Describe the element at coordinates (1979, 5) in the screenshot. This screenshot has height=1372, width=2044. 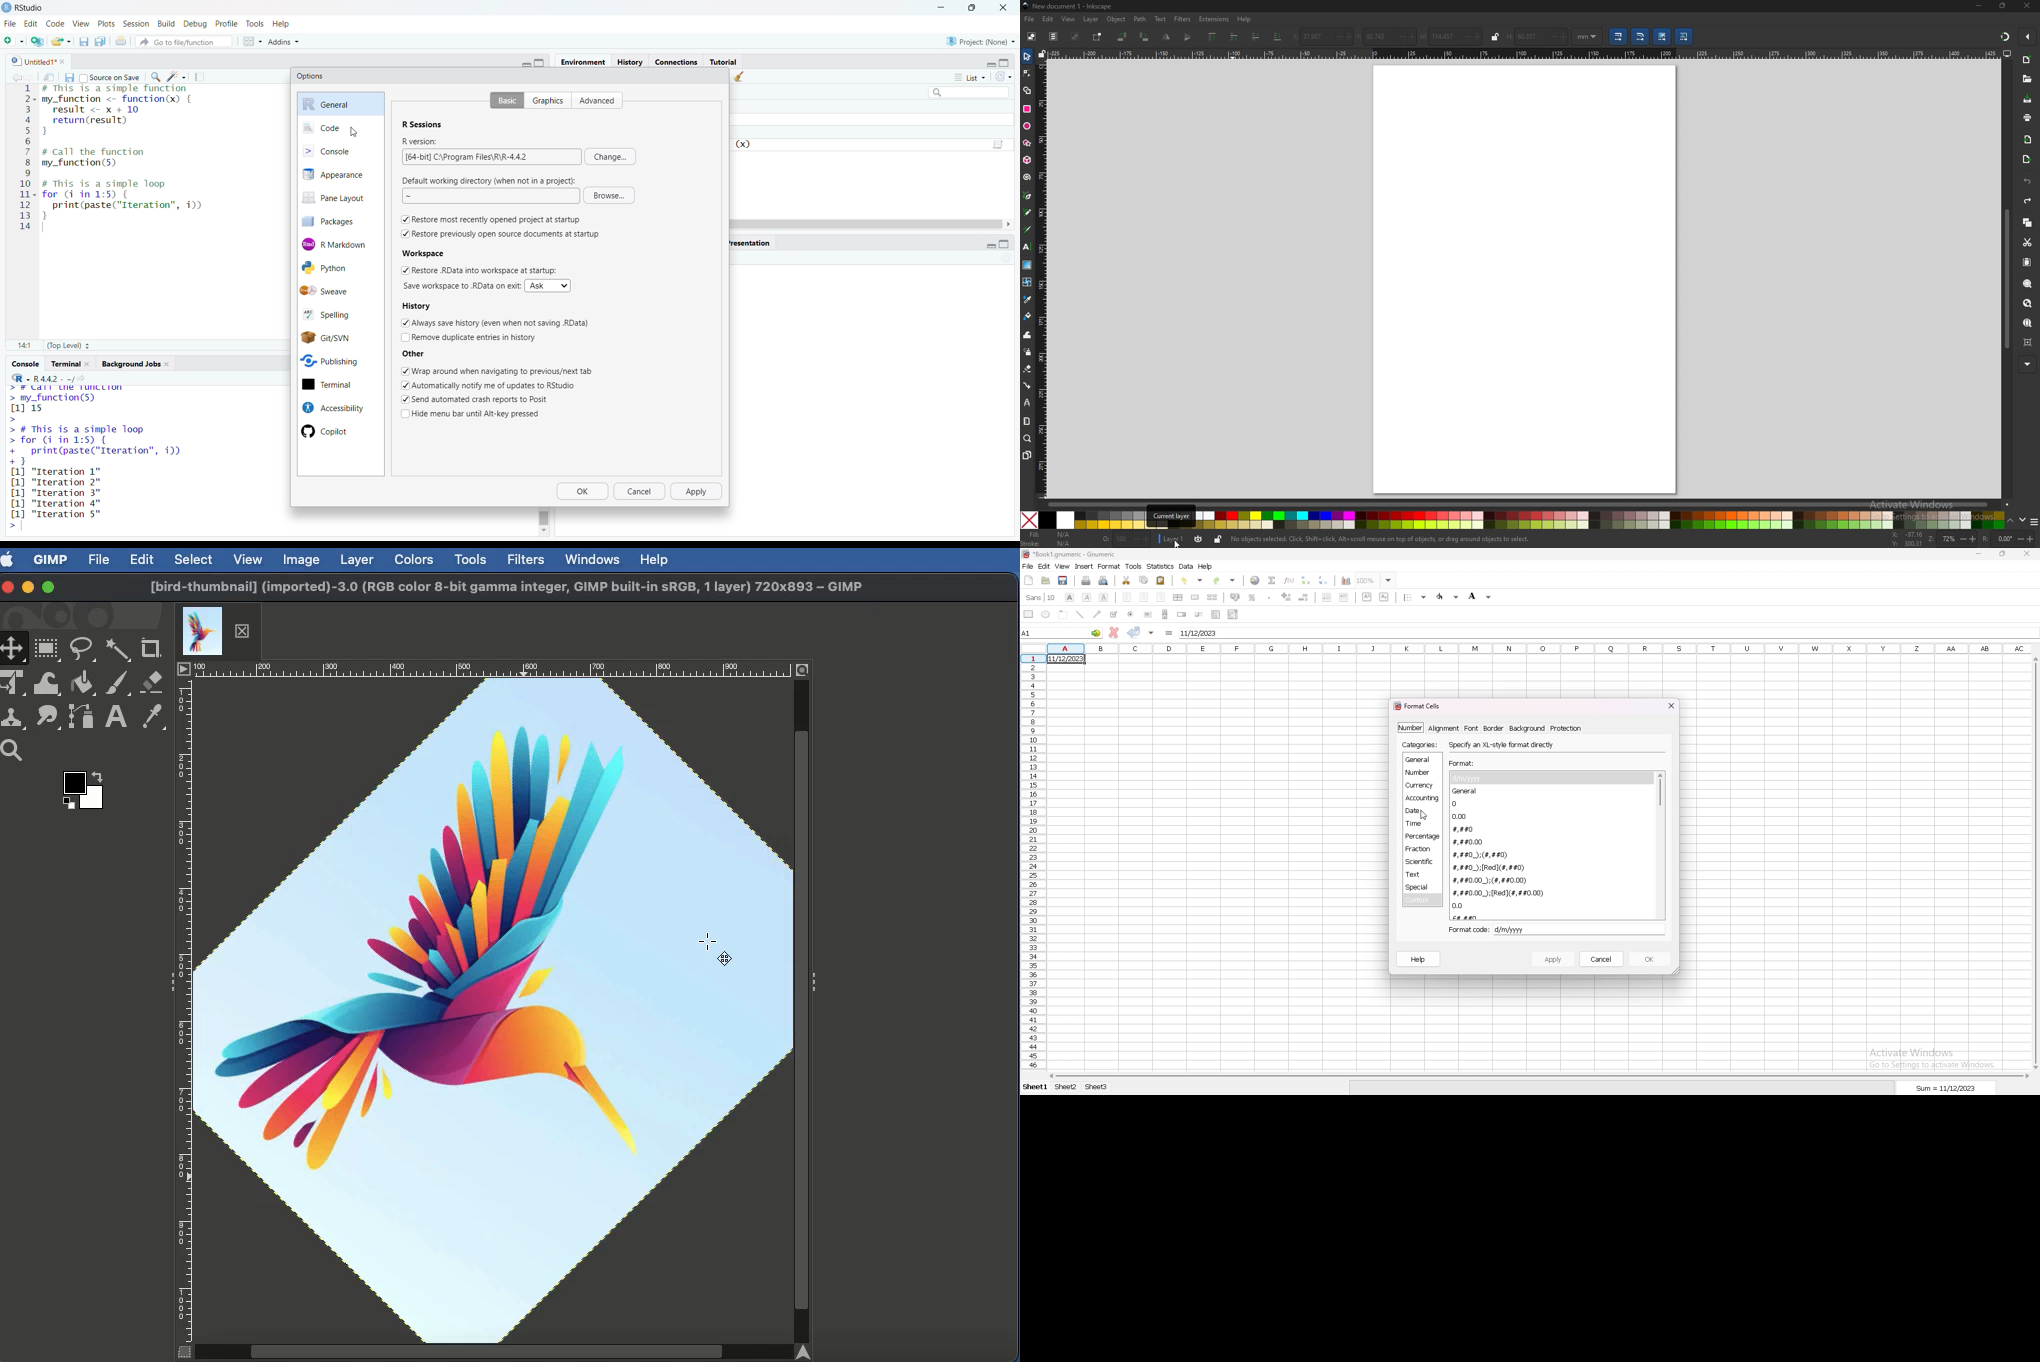
I see `minimize` at that location.